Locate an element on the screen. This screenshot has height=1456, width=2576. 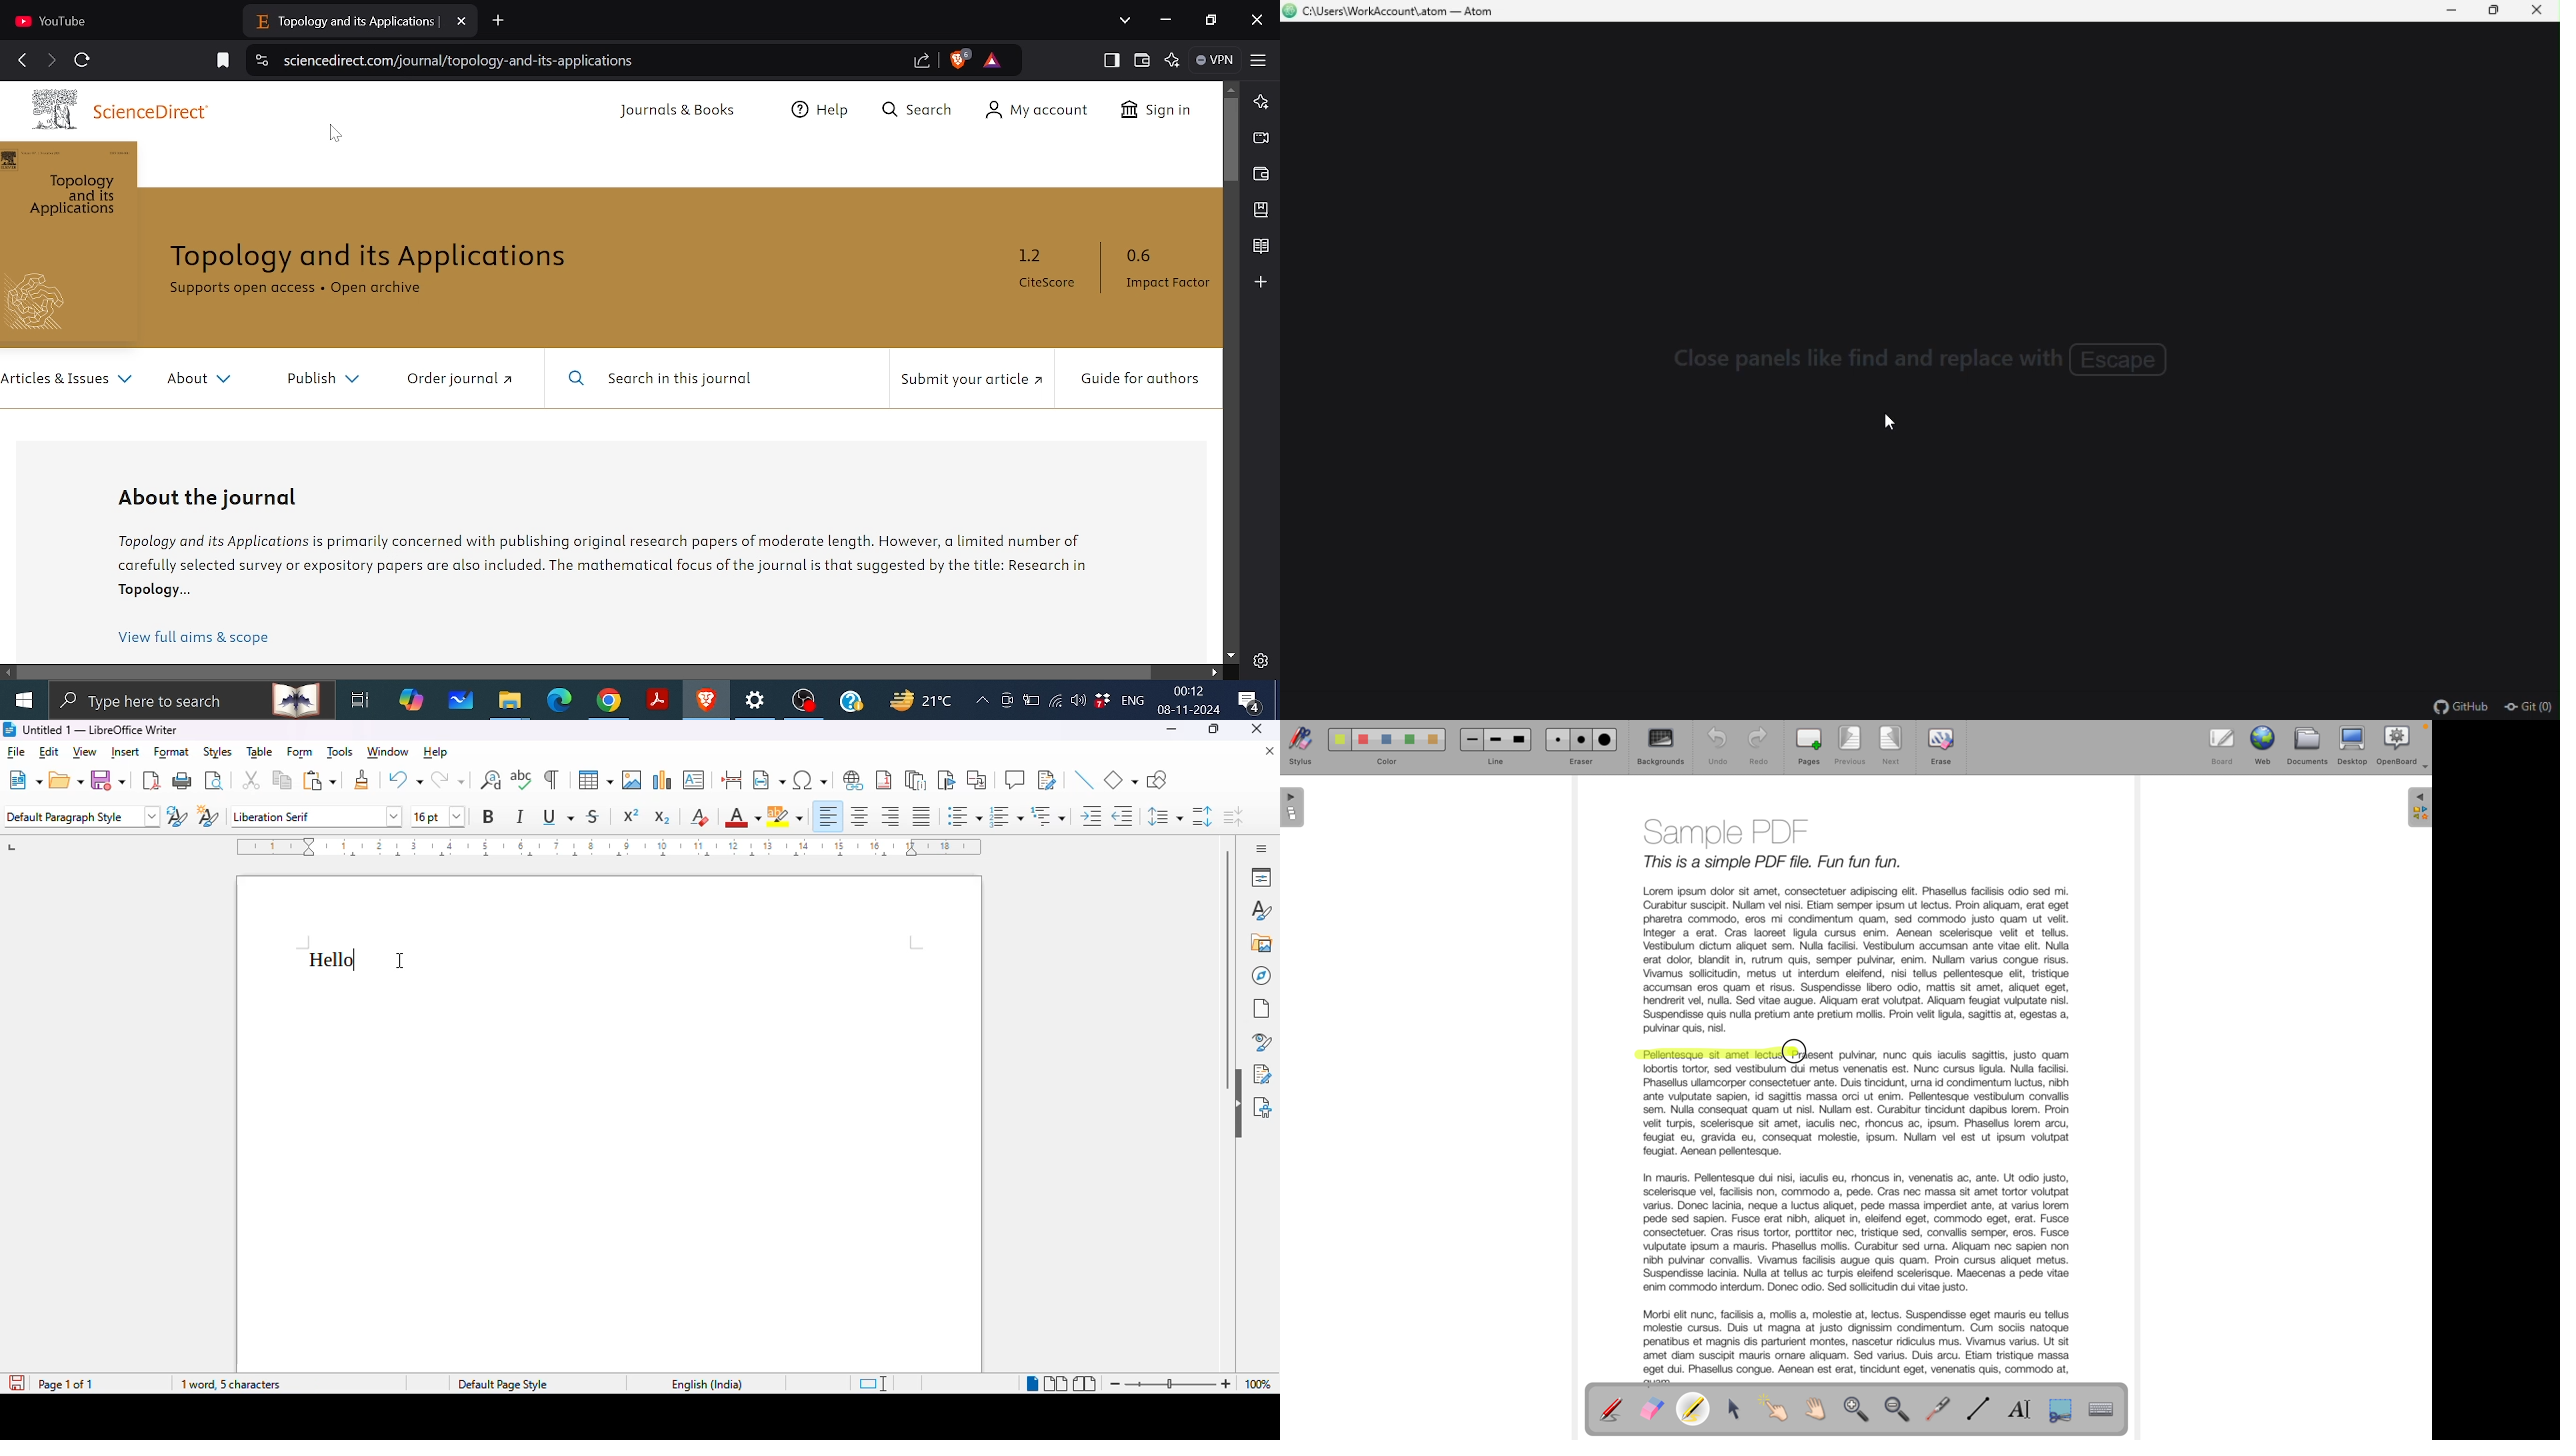
Show hidden icons is located at coordinates (982, 701).